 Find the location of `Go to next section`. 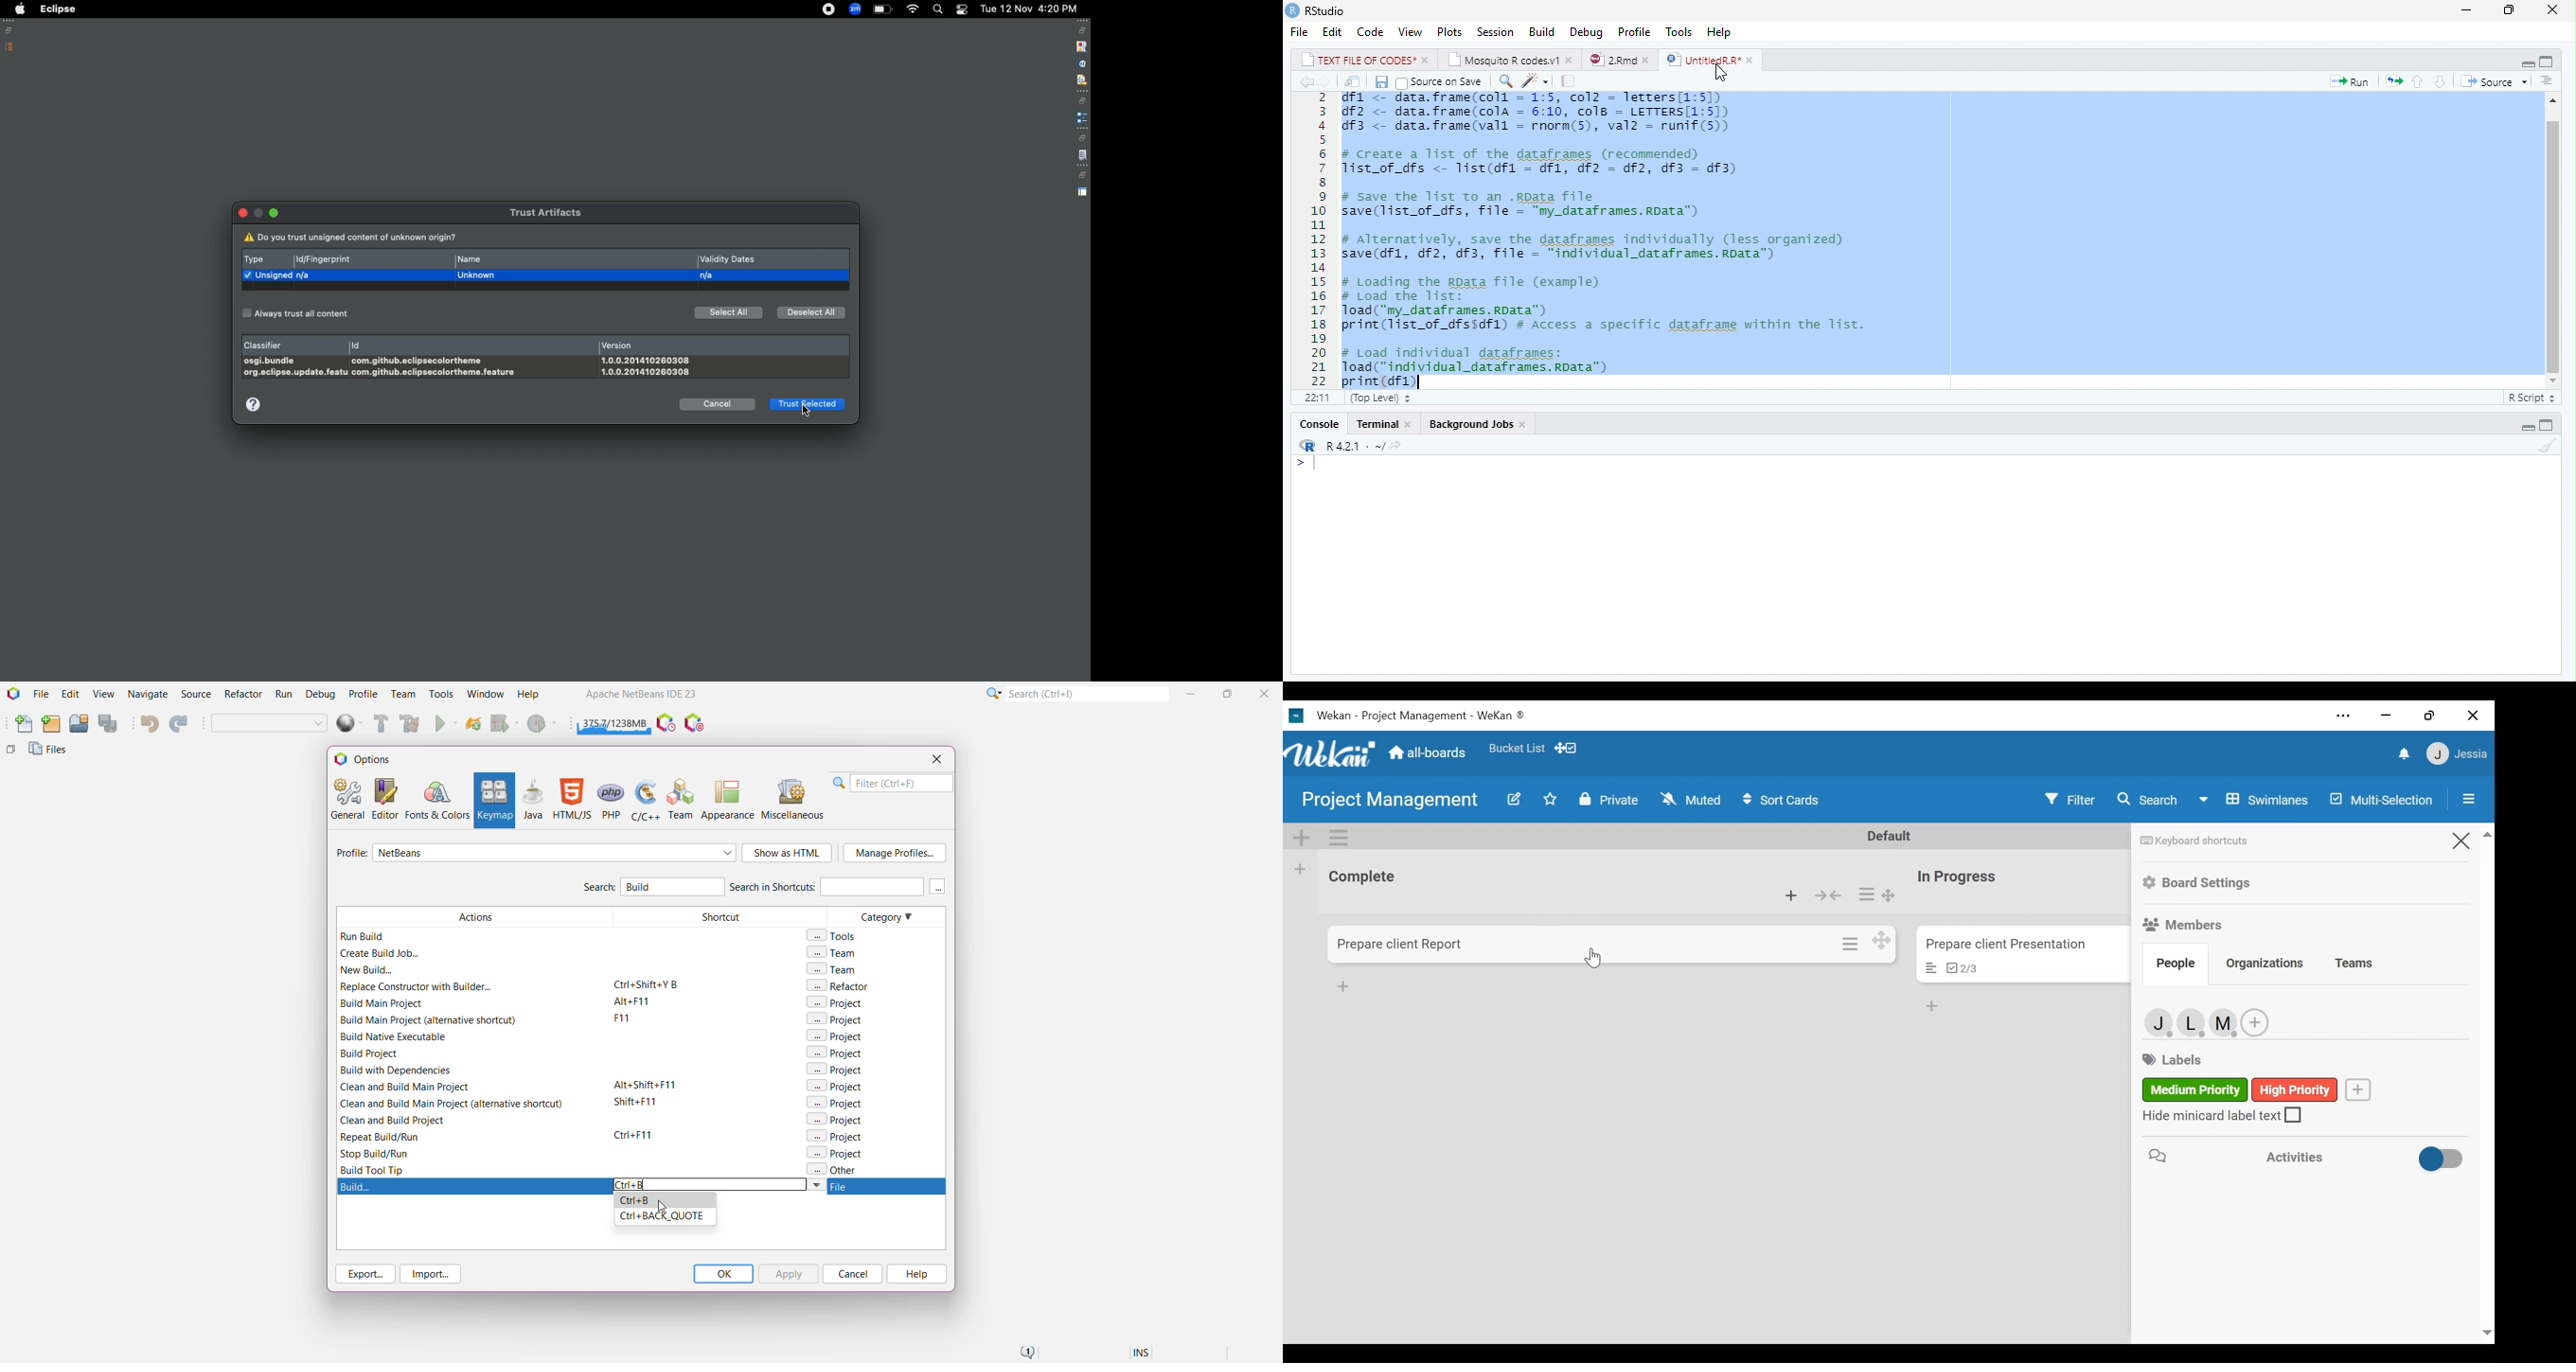

Go to next section is located at coordinates (2441, 82).